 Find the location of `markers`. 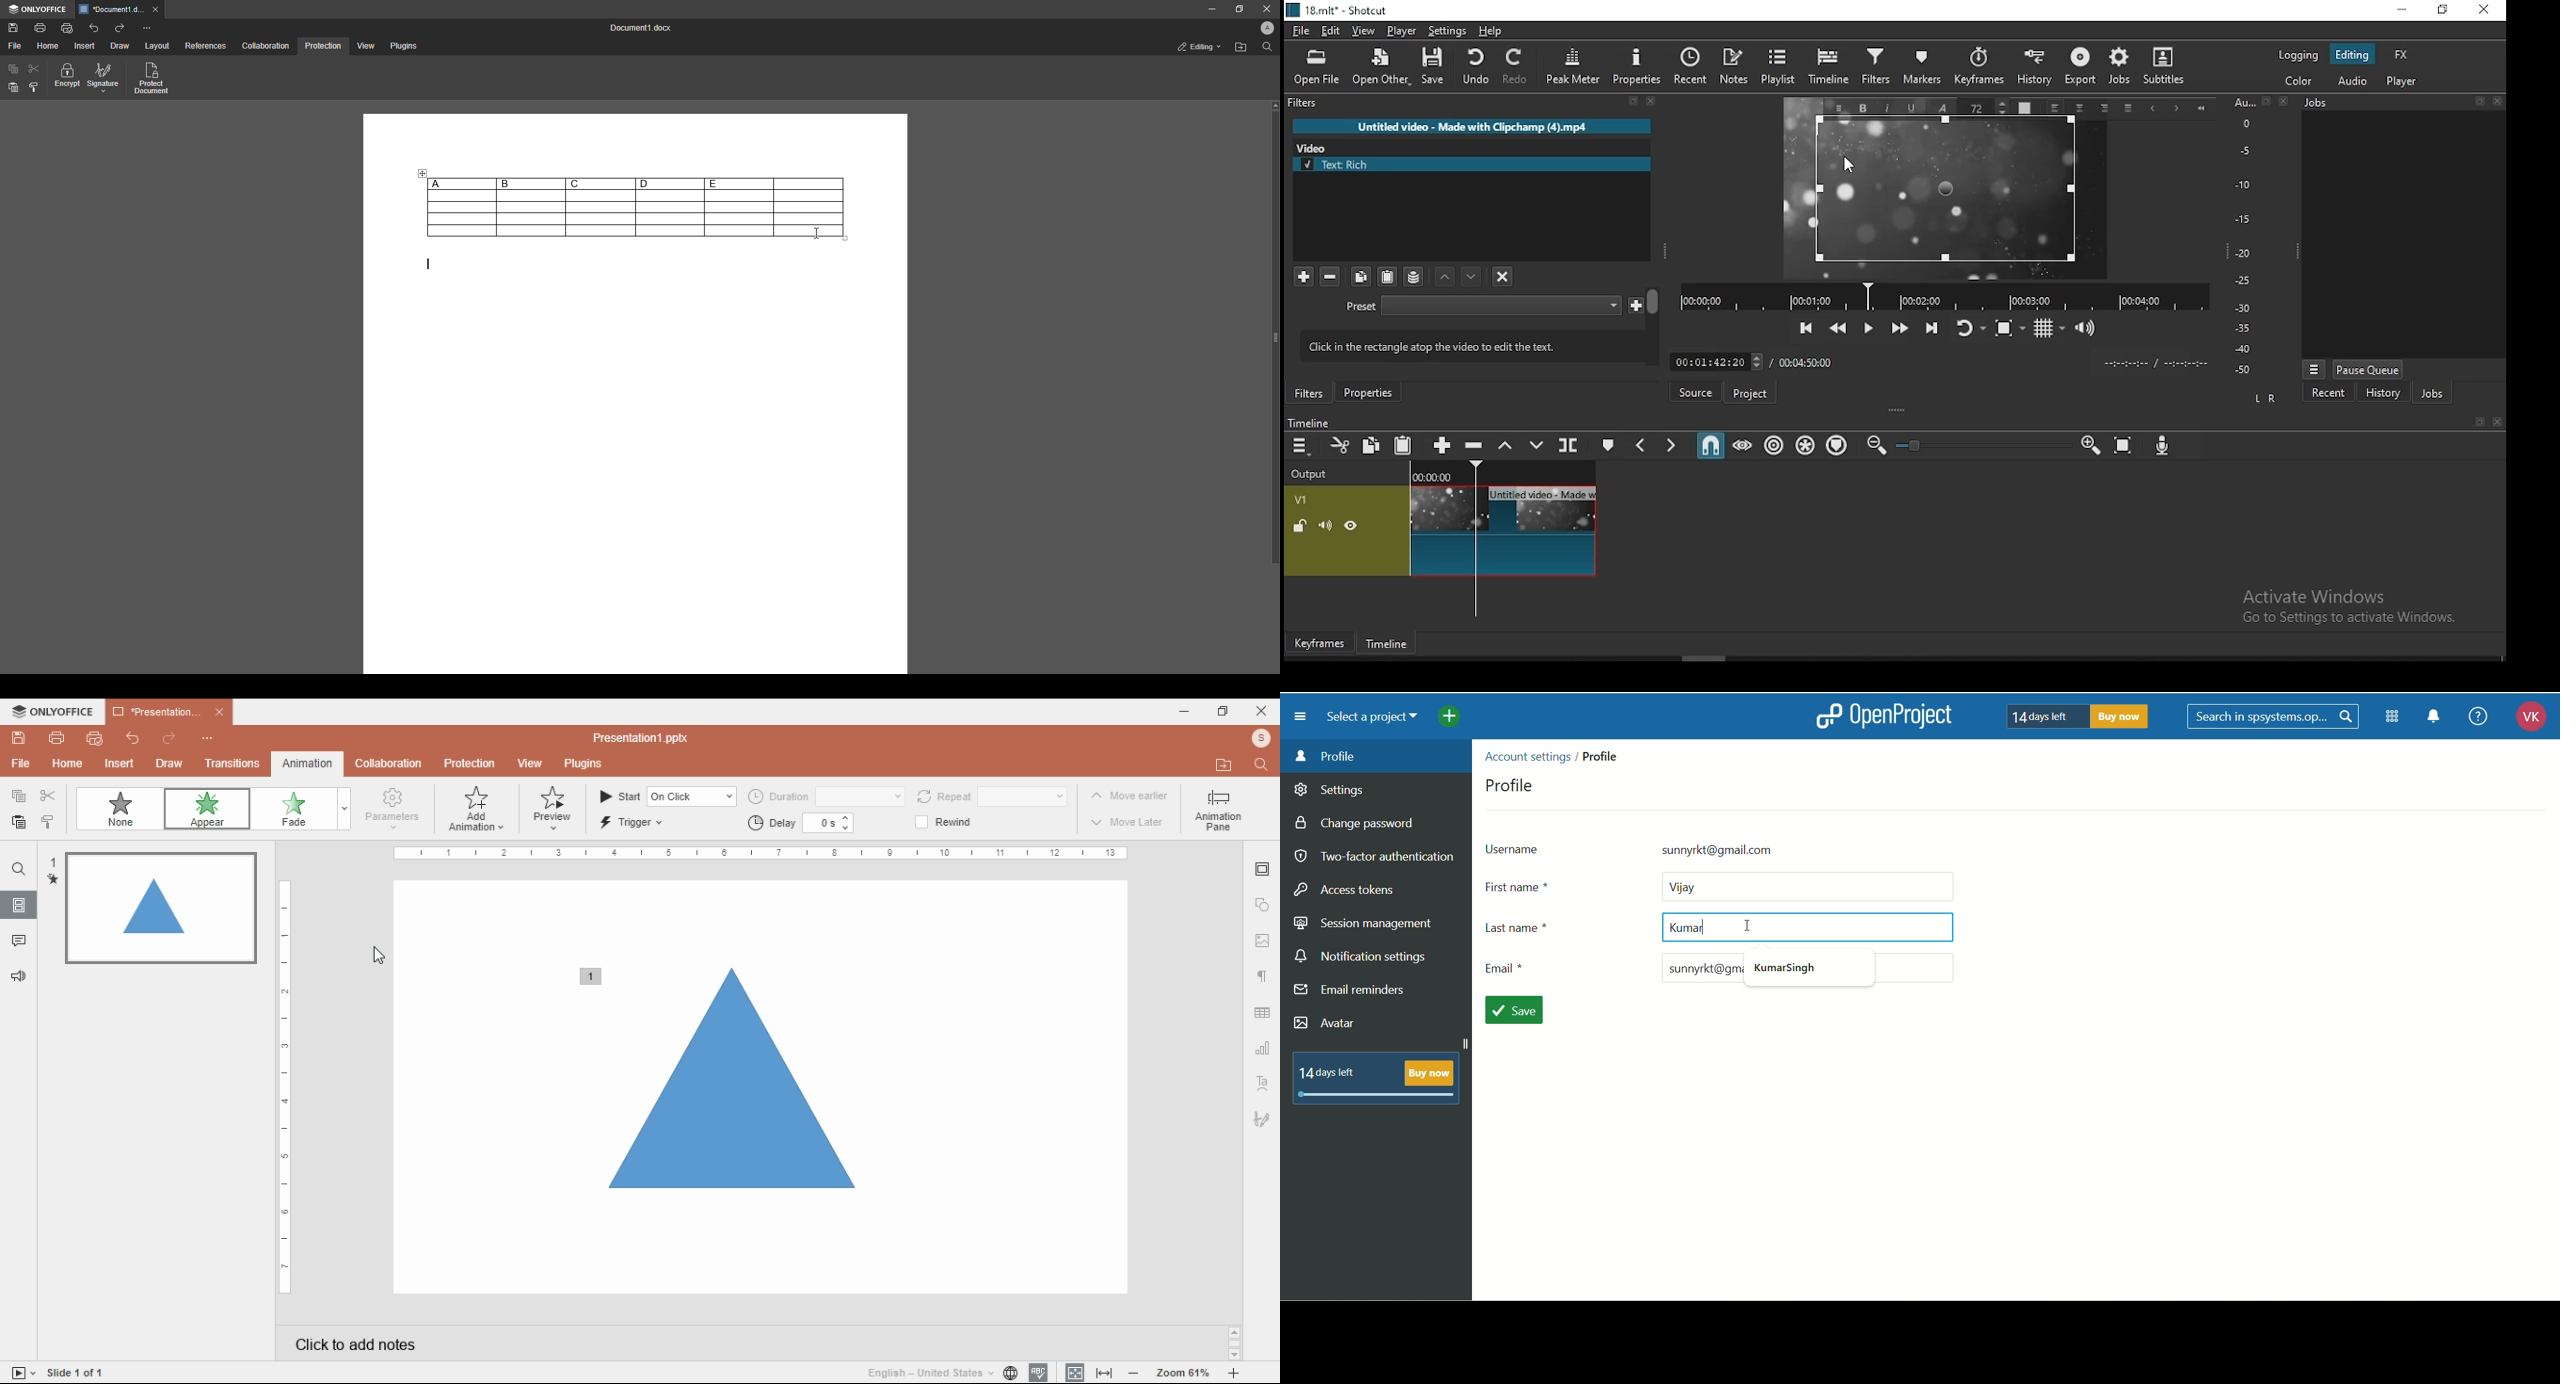

markers is located at coordinates (1919, 71).